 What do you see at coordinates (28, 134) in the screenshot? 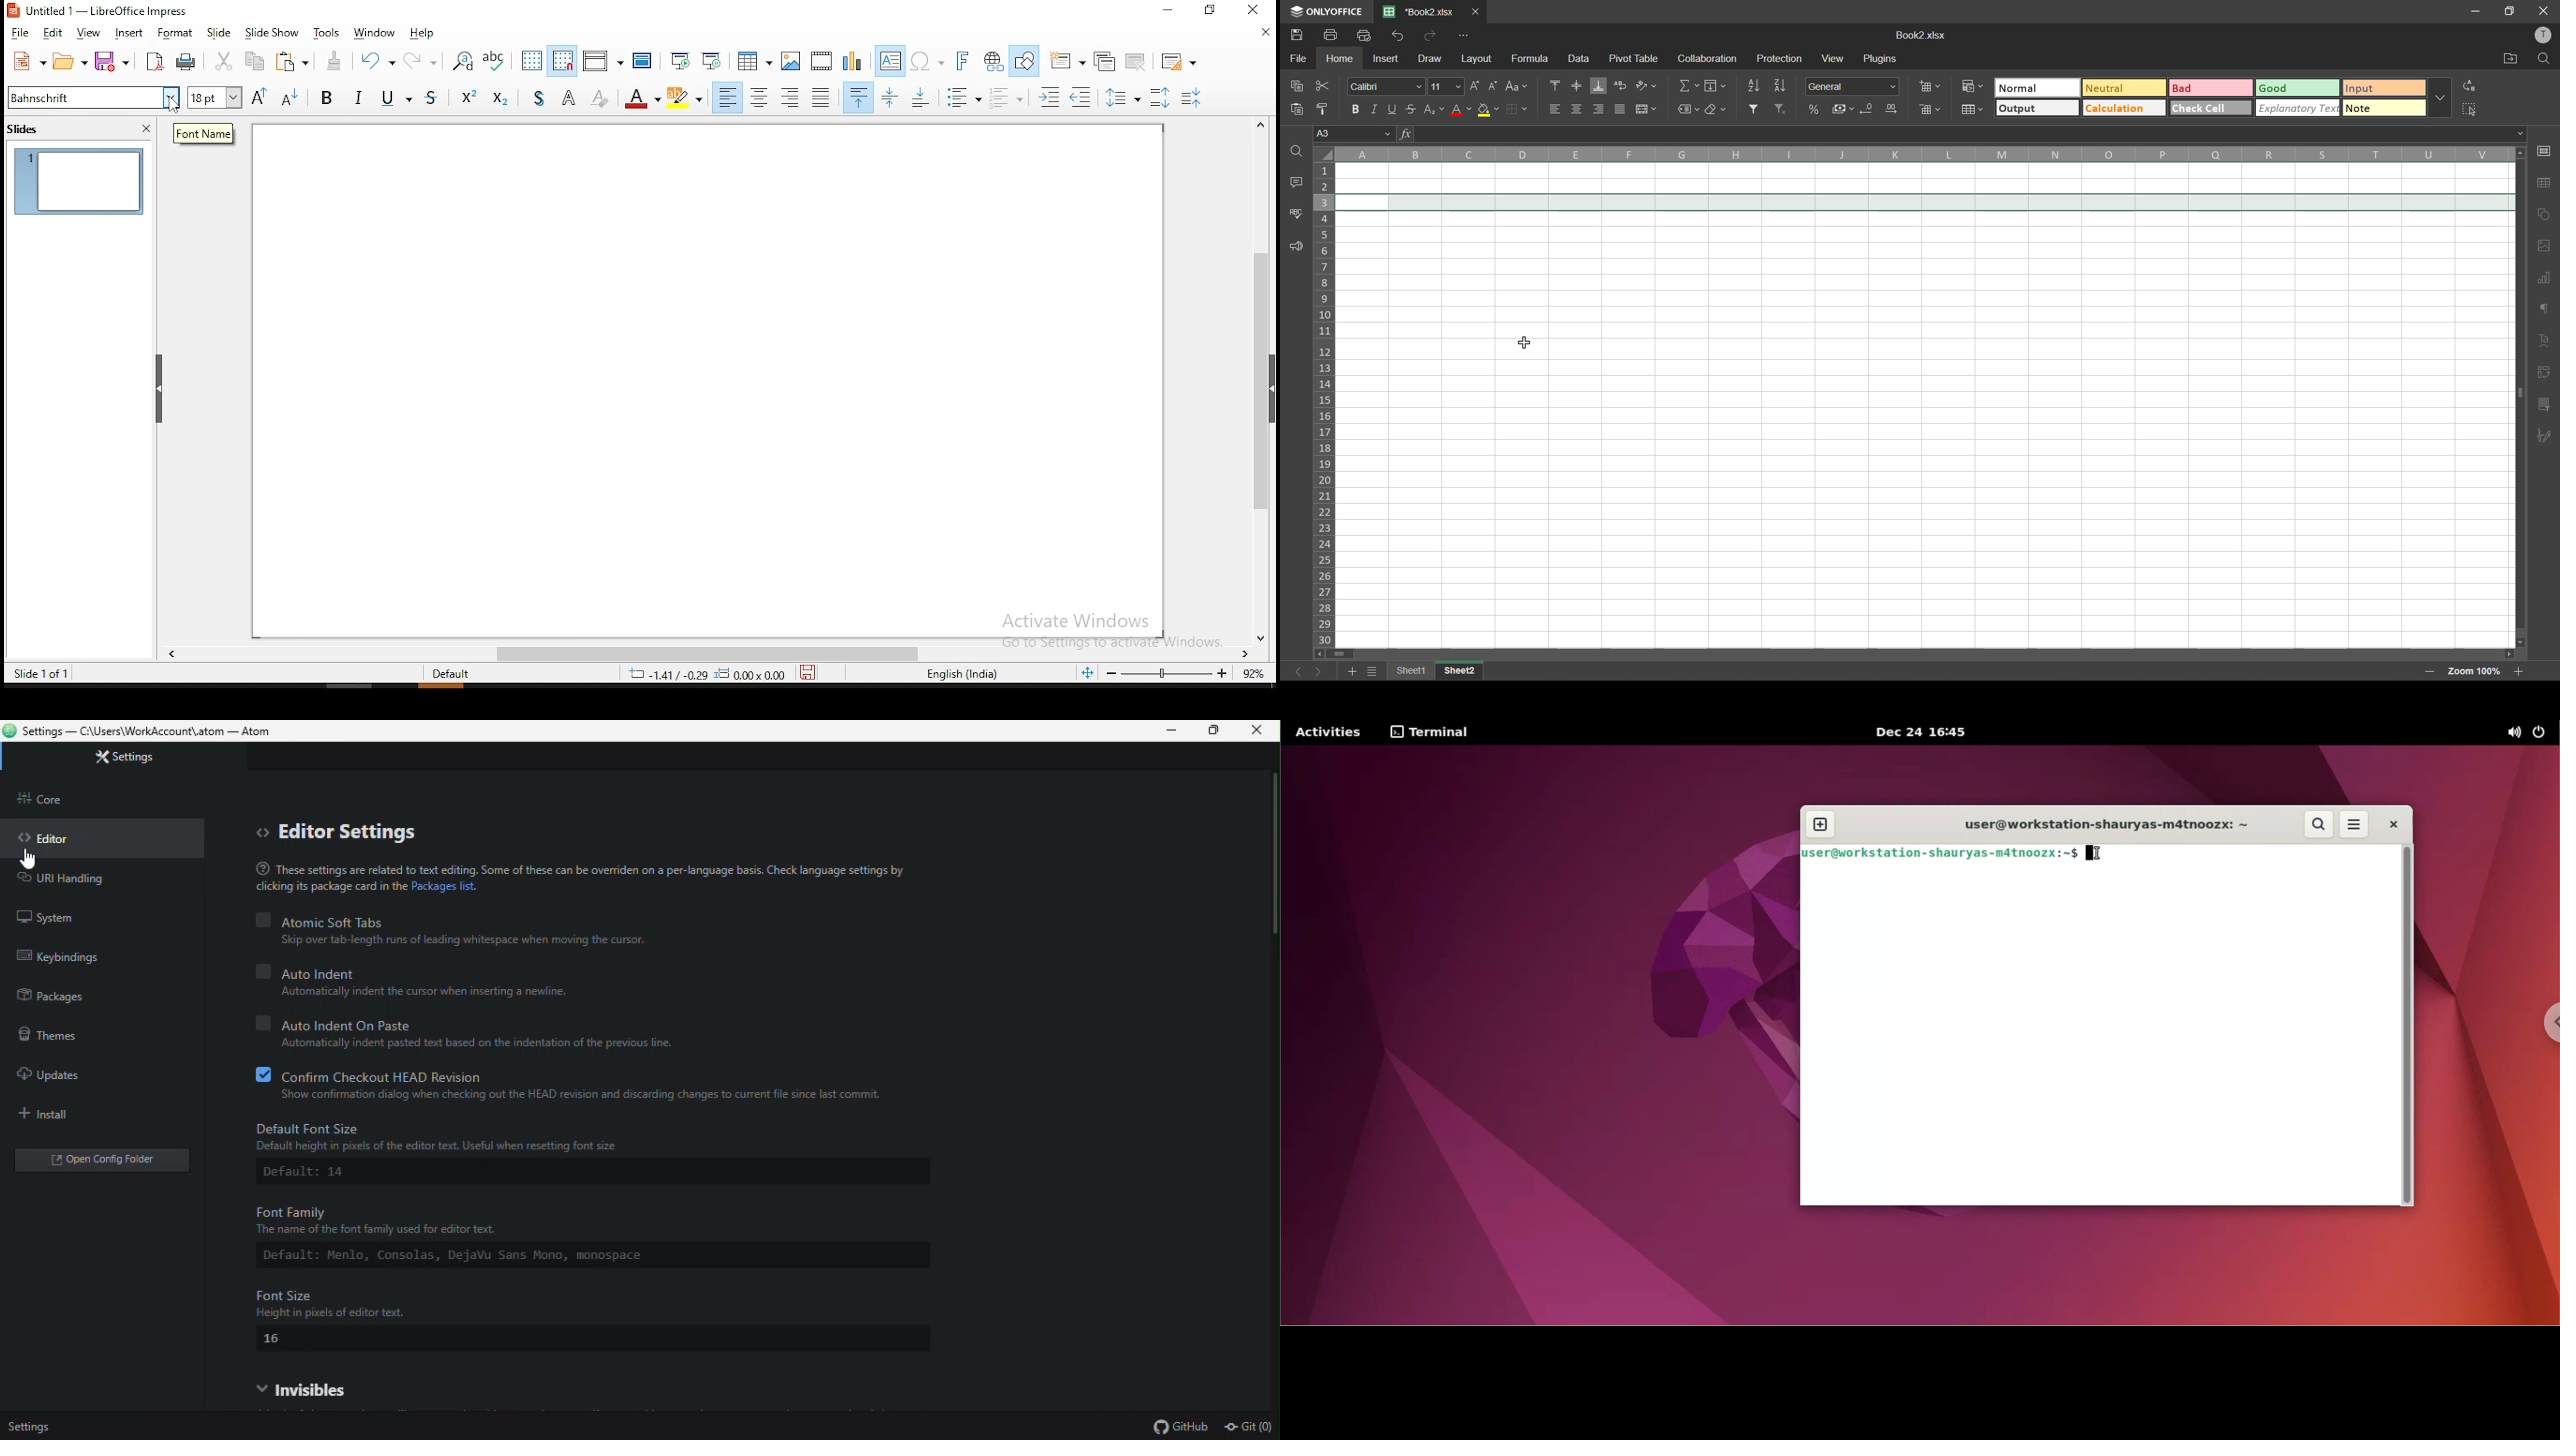
I see `slides` at bounding box center [28, 134].